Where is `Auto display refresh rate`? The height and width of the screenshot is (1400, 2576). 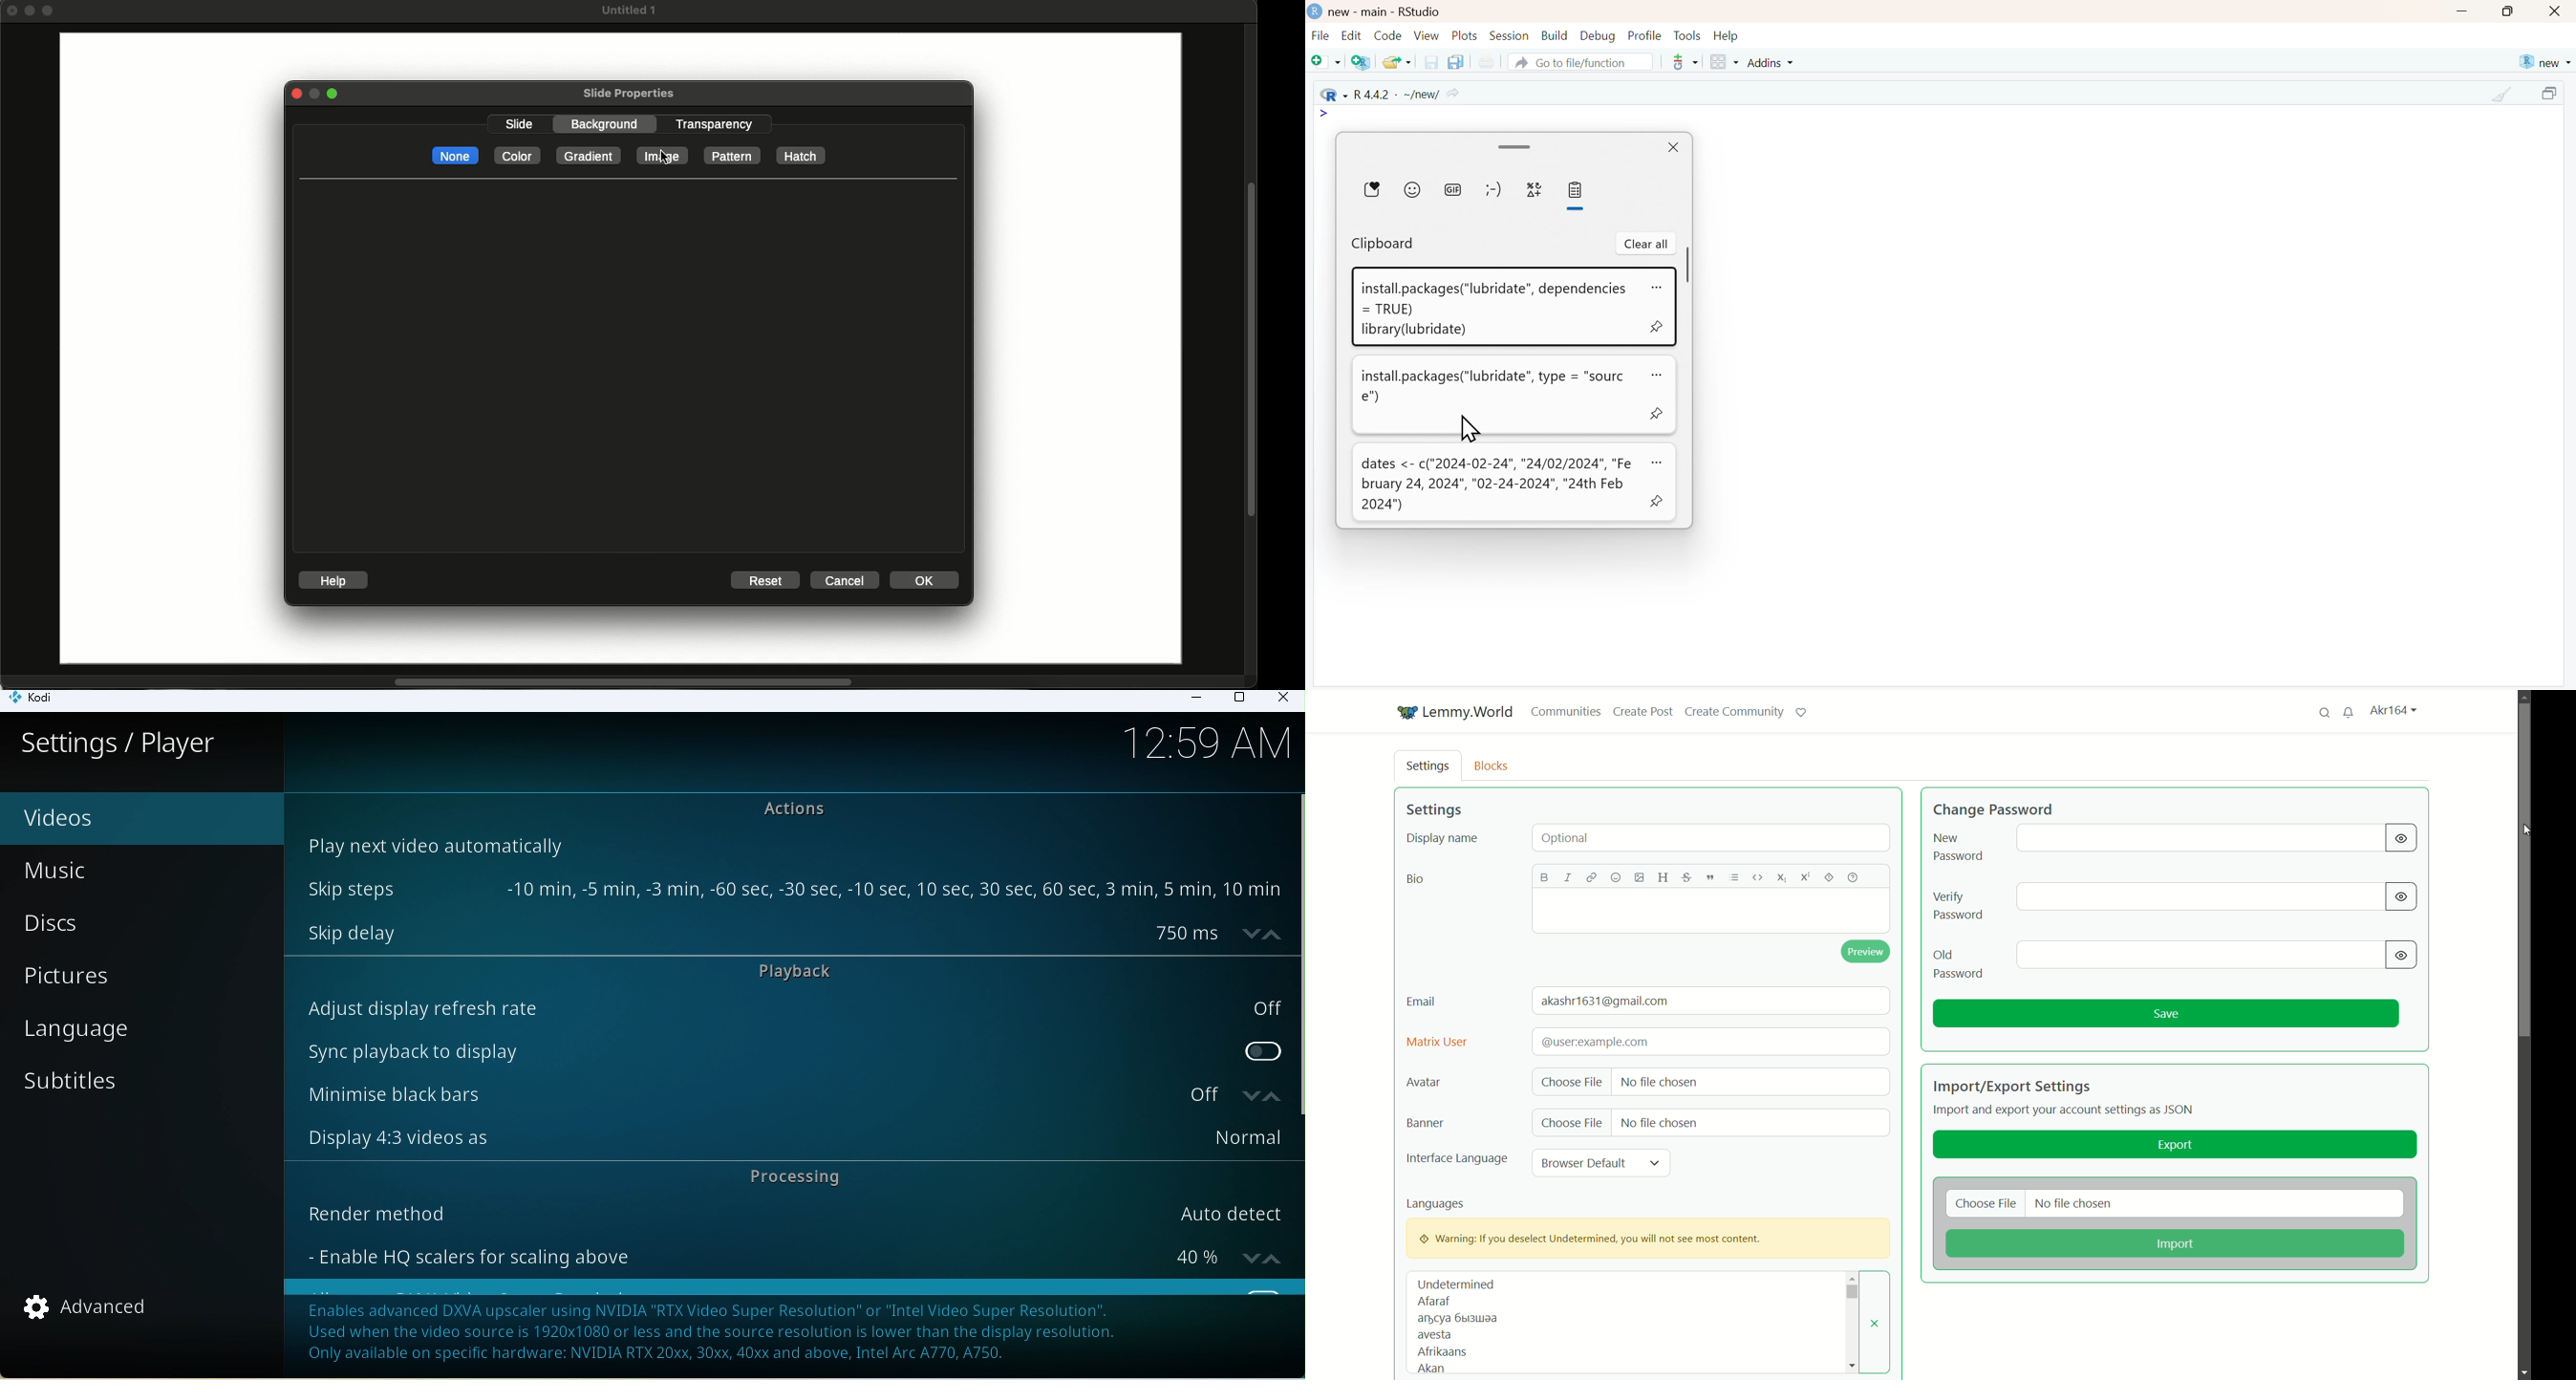
Auto display refresh rate is located at coordinates (791, 1008).